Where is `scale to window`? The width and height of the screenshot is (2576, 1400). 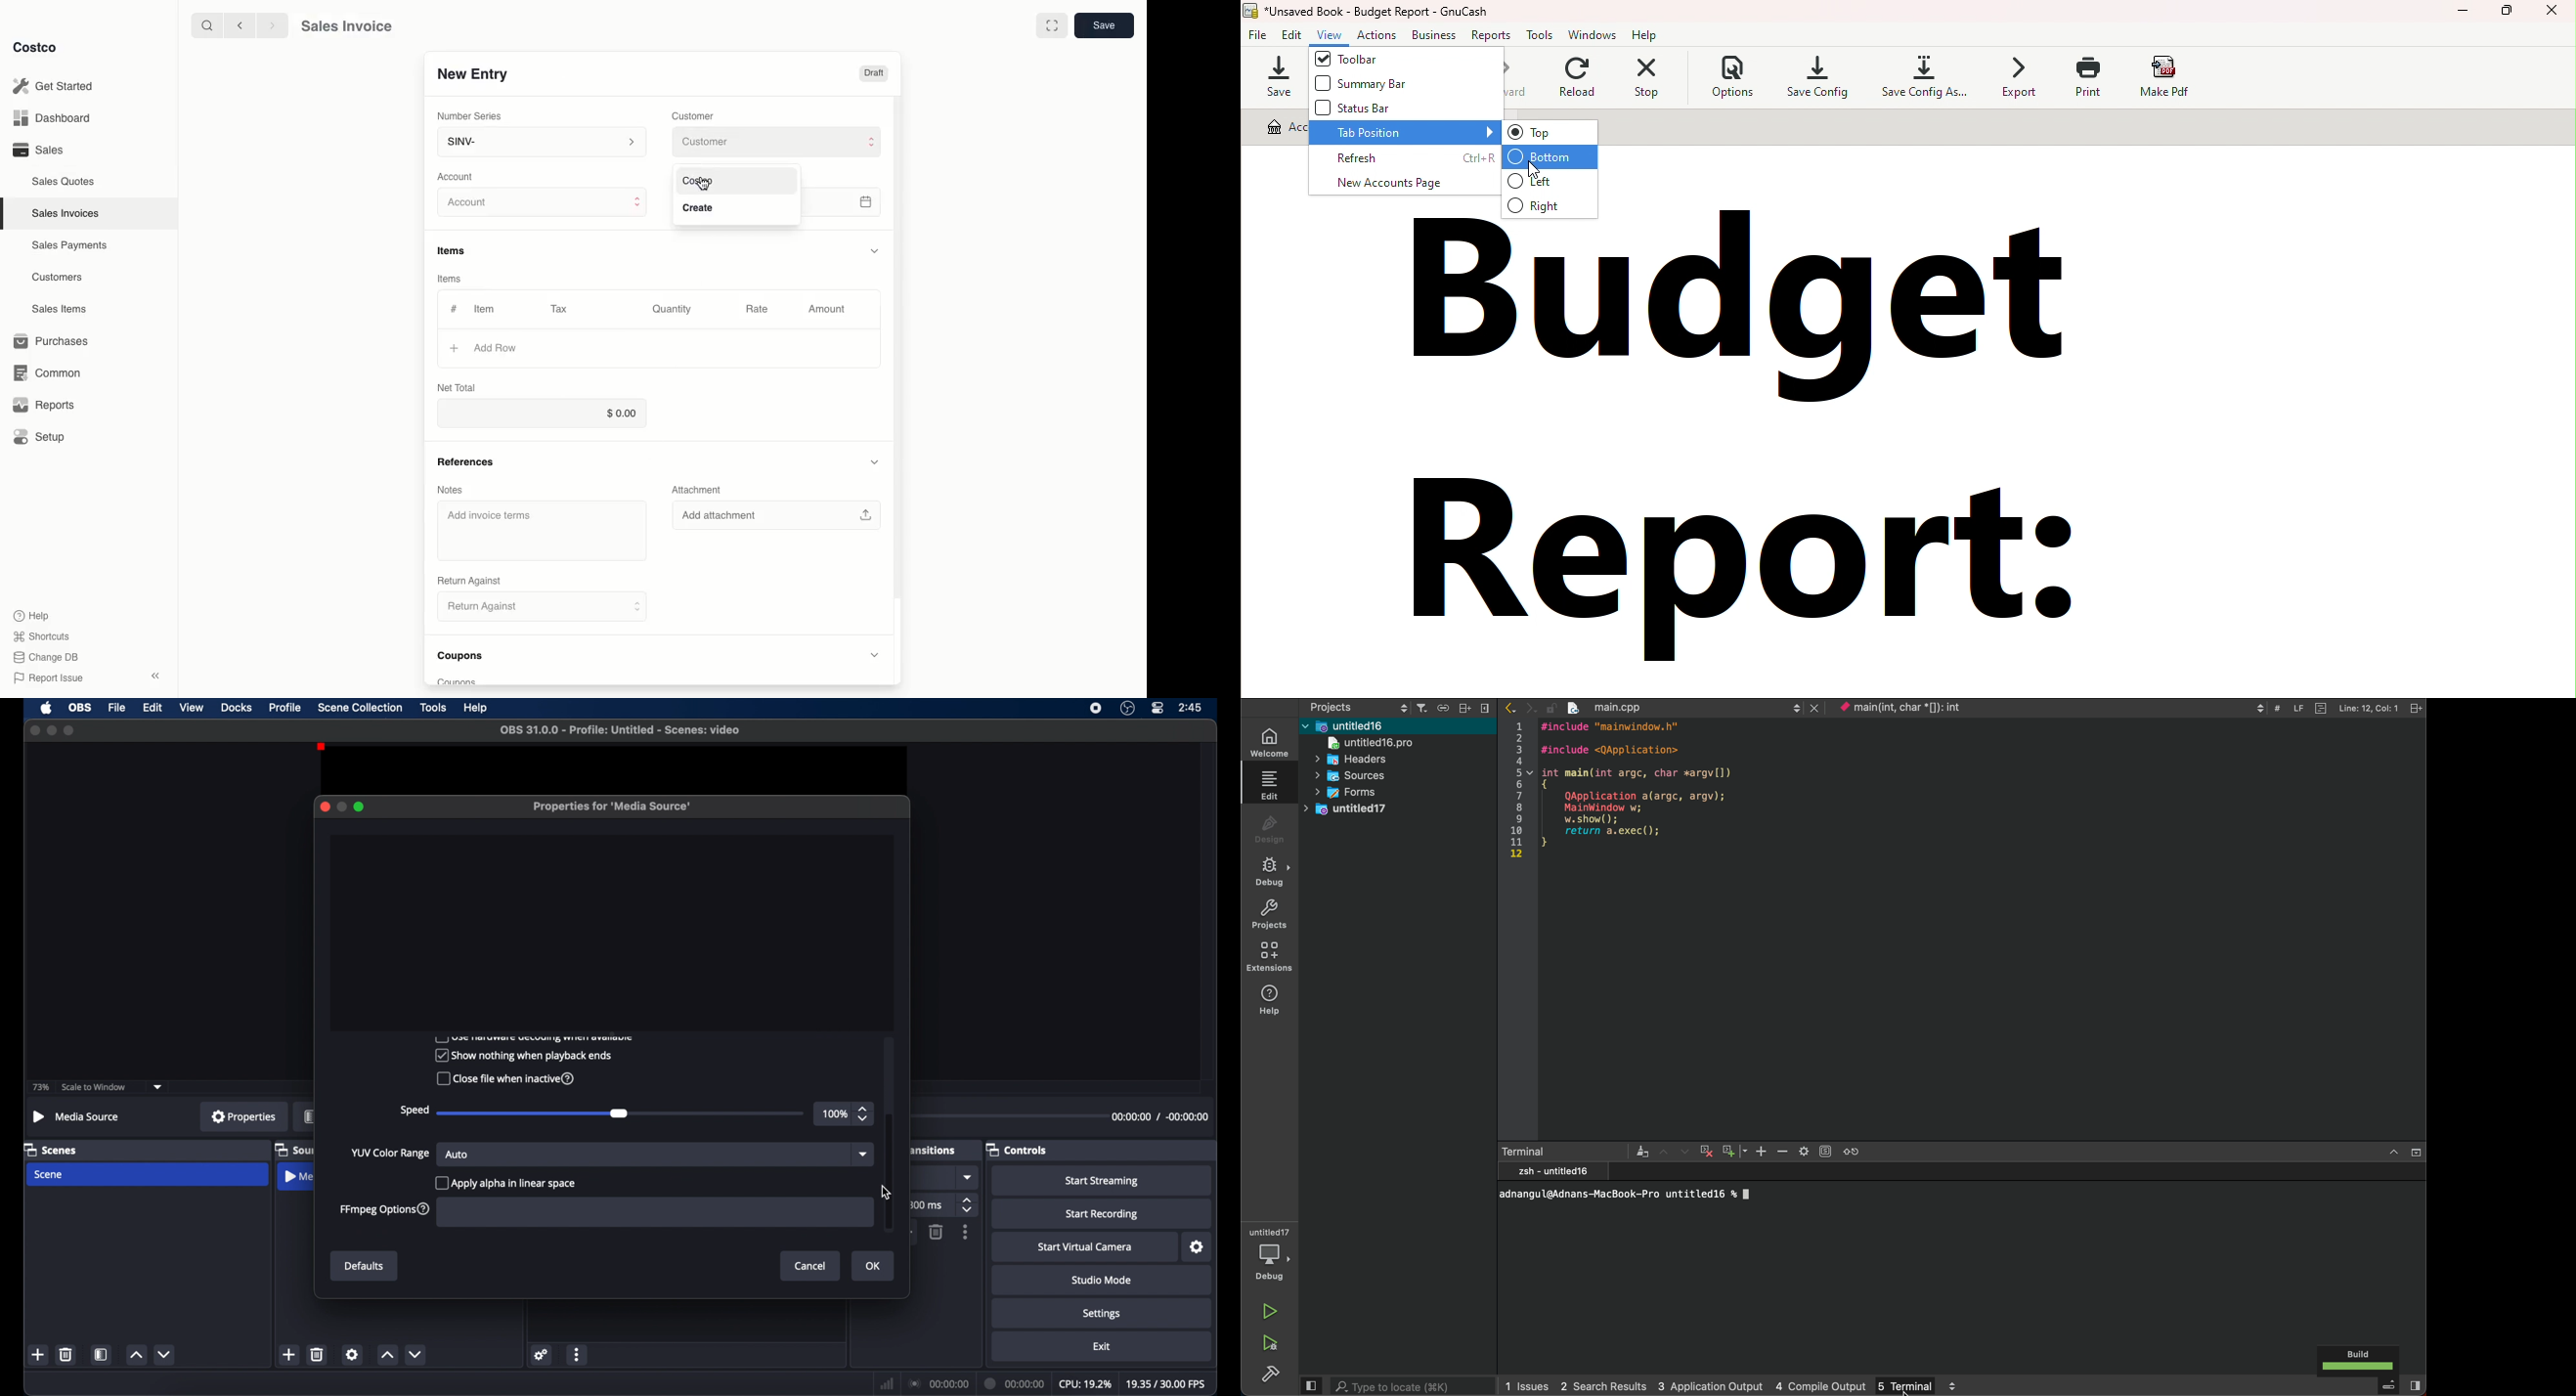 scale to window is located at coordinates (96, 1087).